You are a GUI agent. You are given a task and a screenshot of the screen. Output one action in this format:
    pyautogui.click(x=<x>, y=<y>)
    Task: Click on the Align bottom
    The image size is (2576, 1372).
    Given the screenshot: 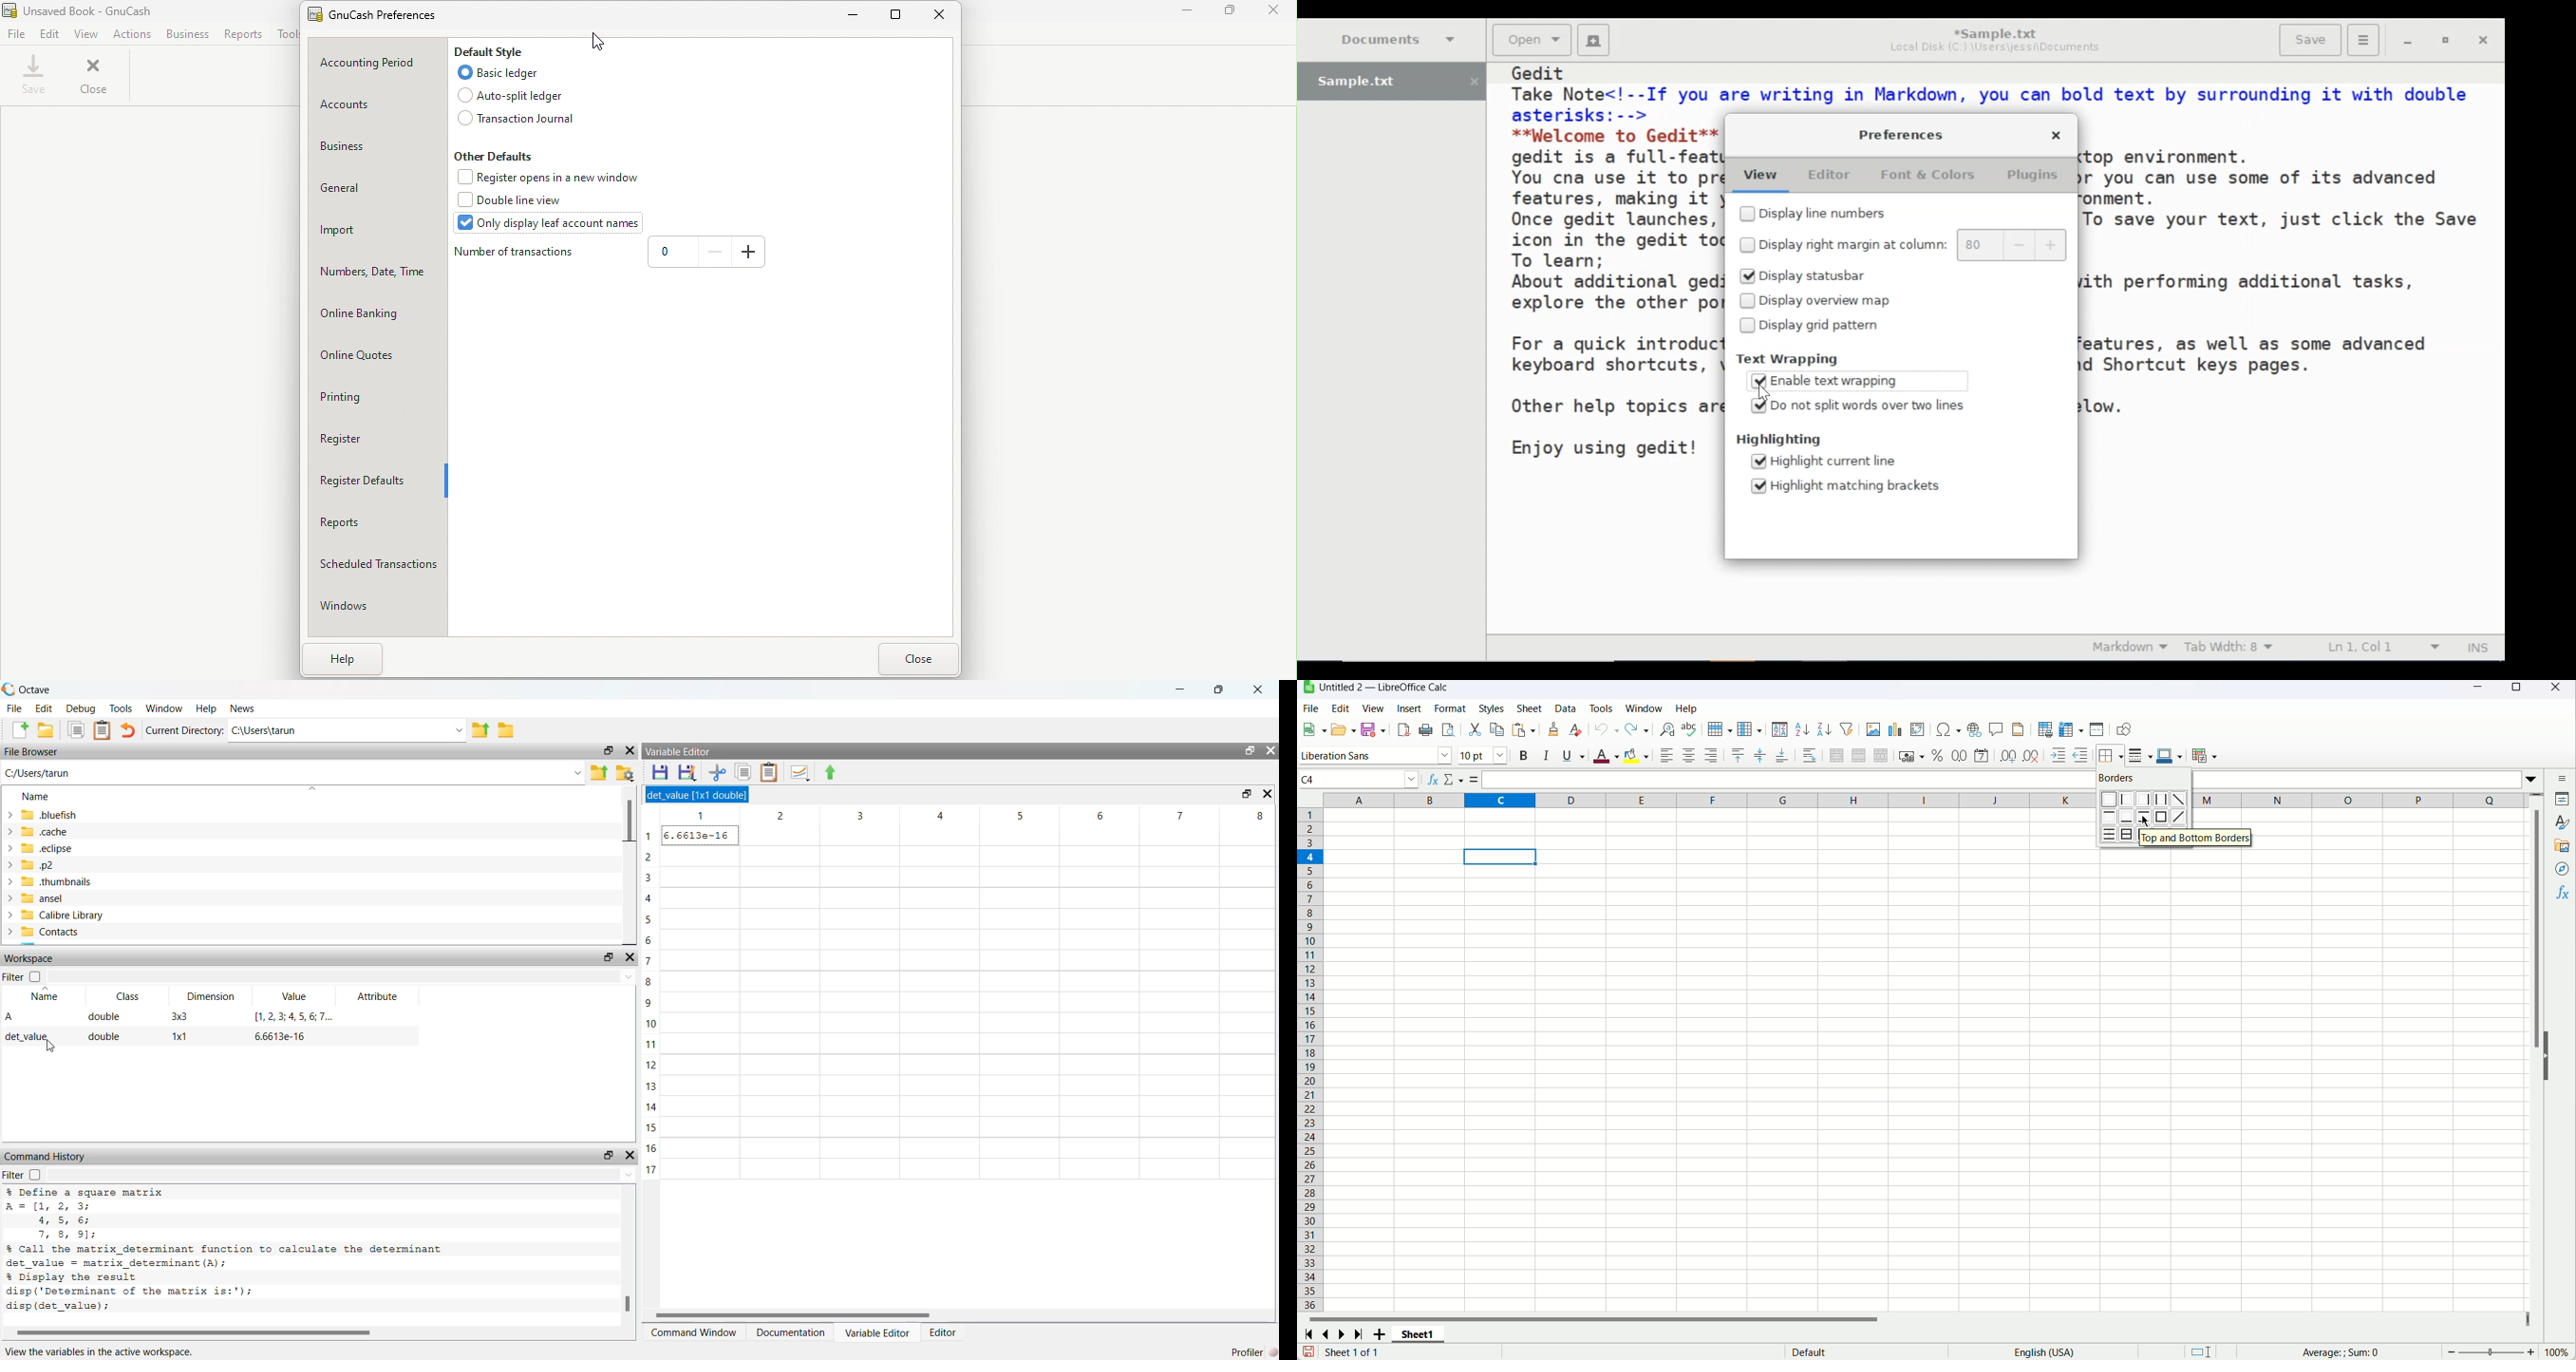 What is the action you would take?
    pyautogui.click(x=1783, y=755)
    